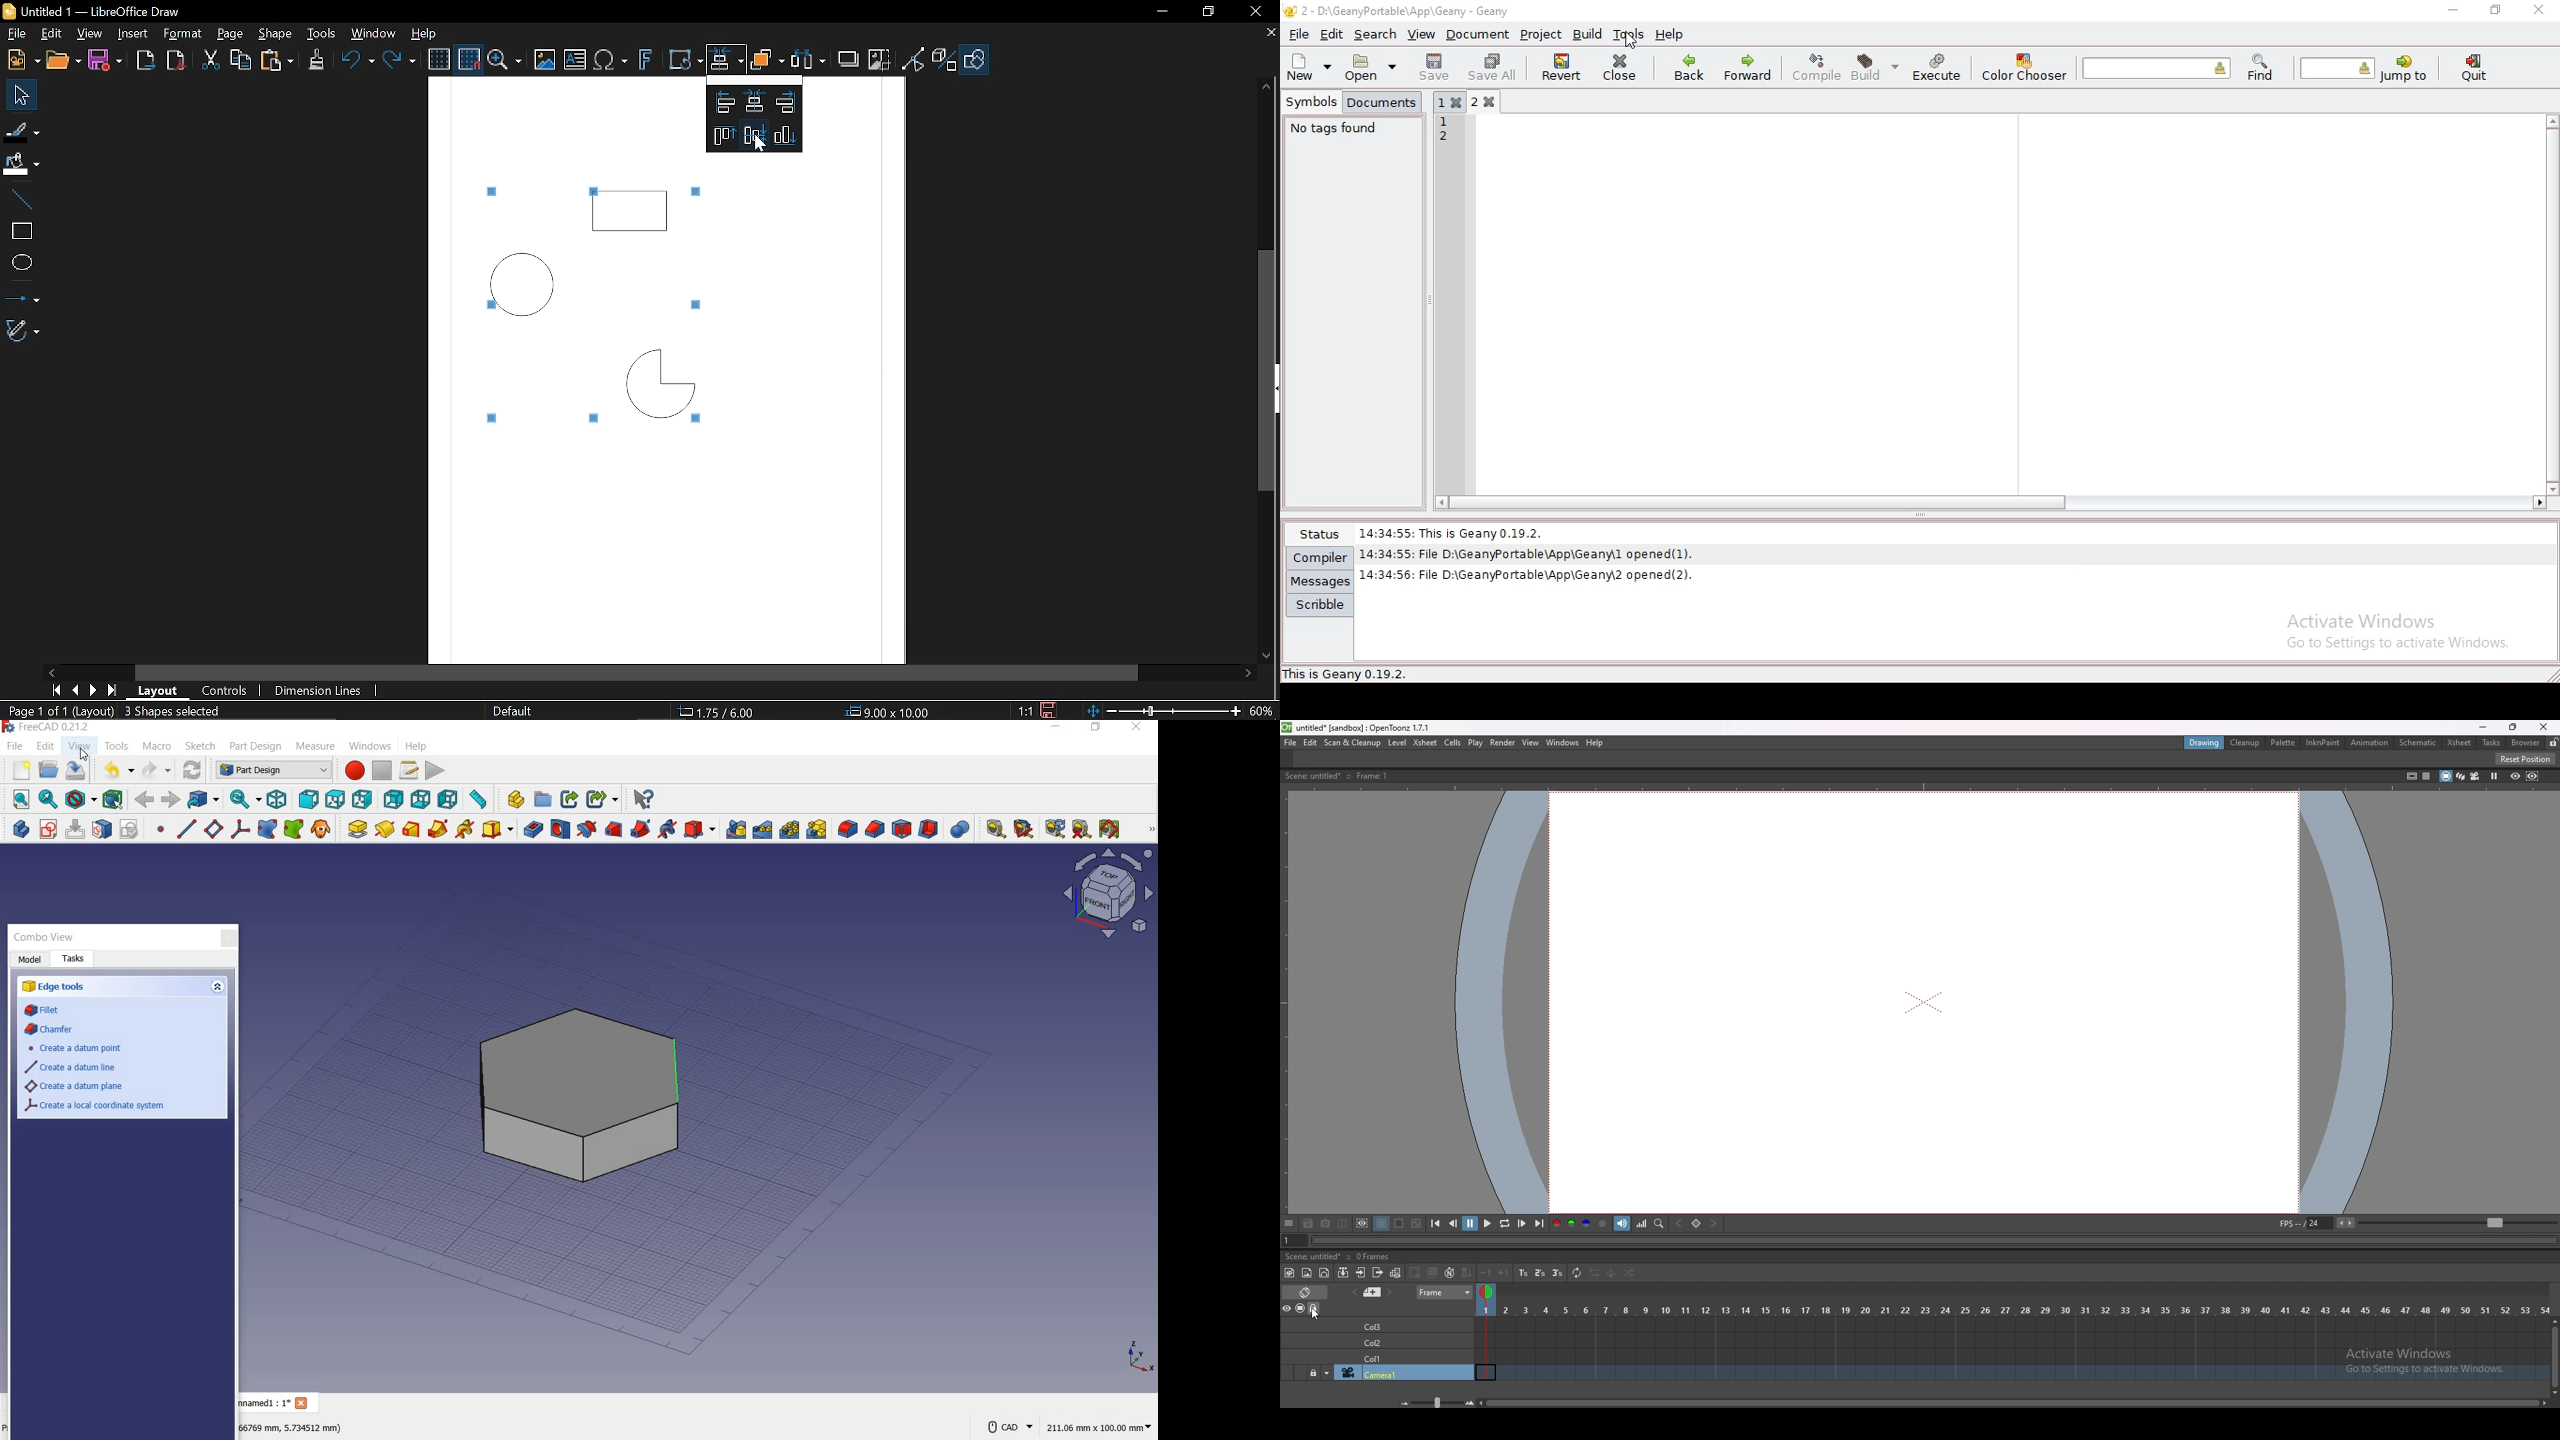 This screenshot has height=1456, width=2576. I want to click on isometric, so click(279, 801).